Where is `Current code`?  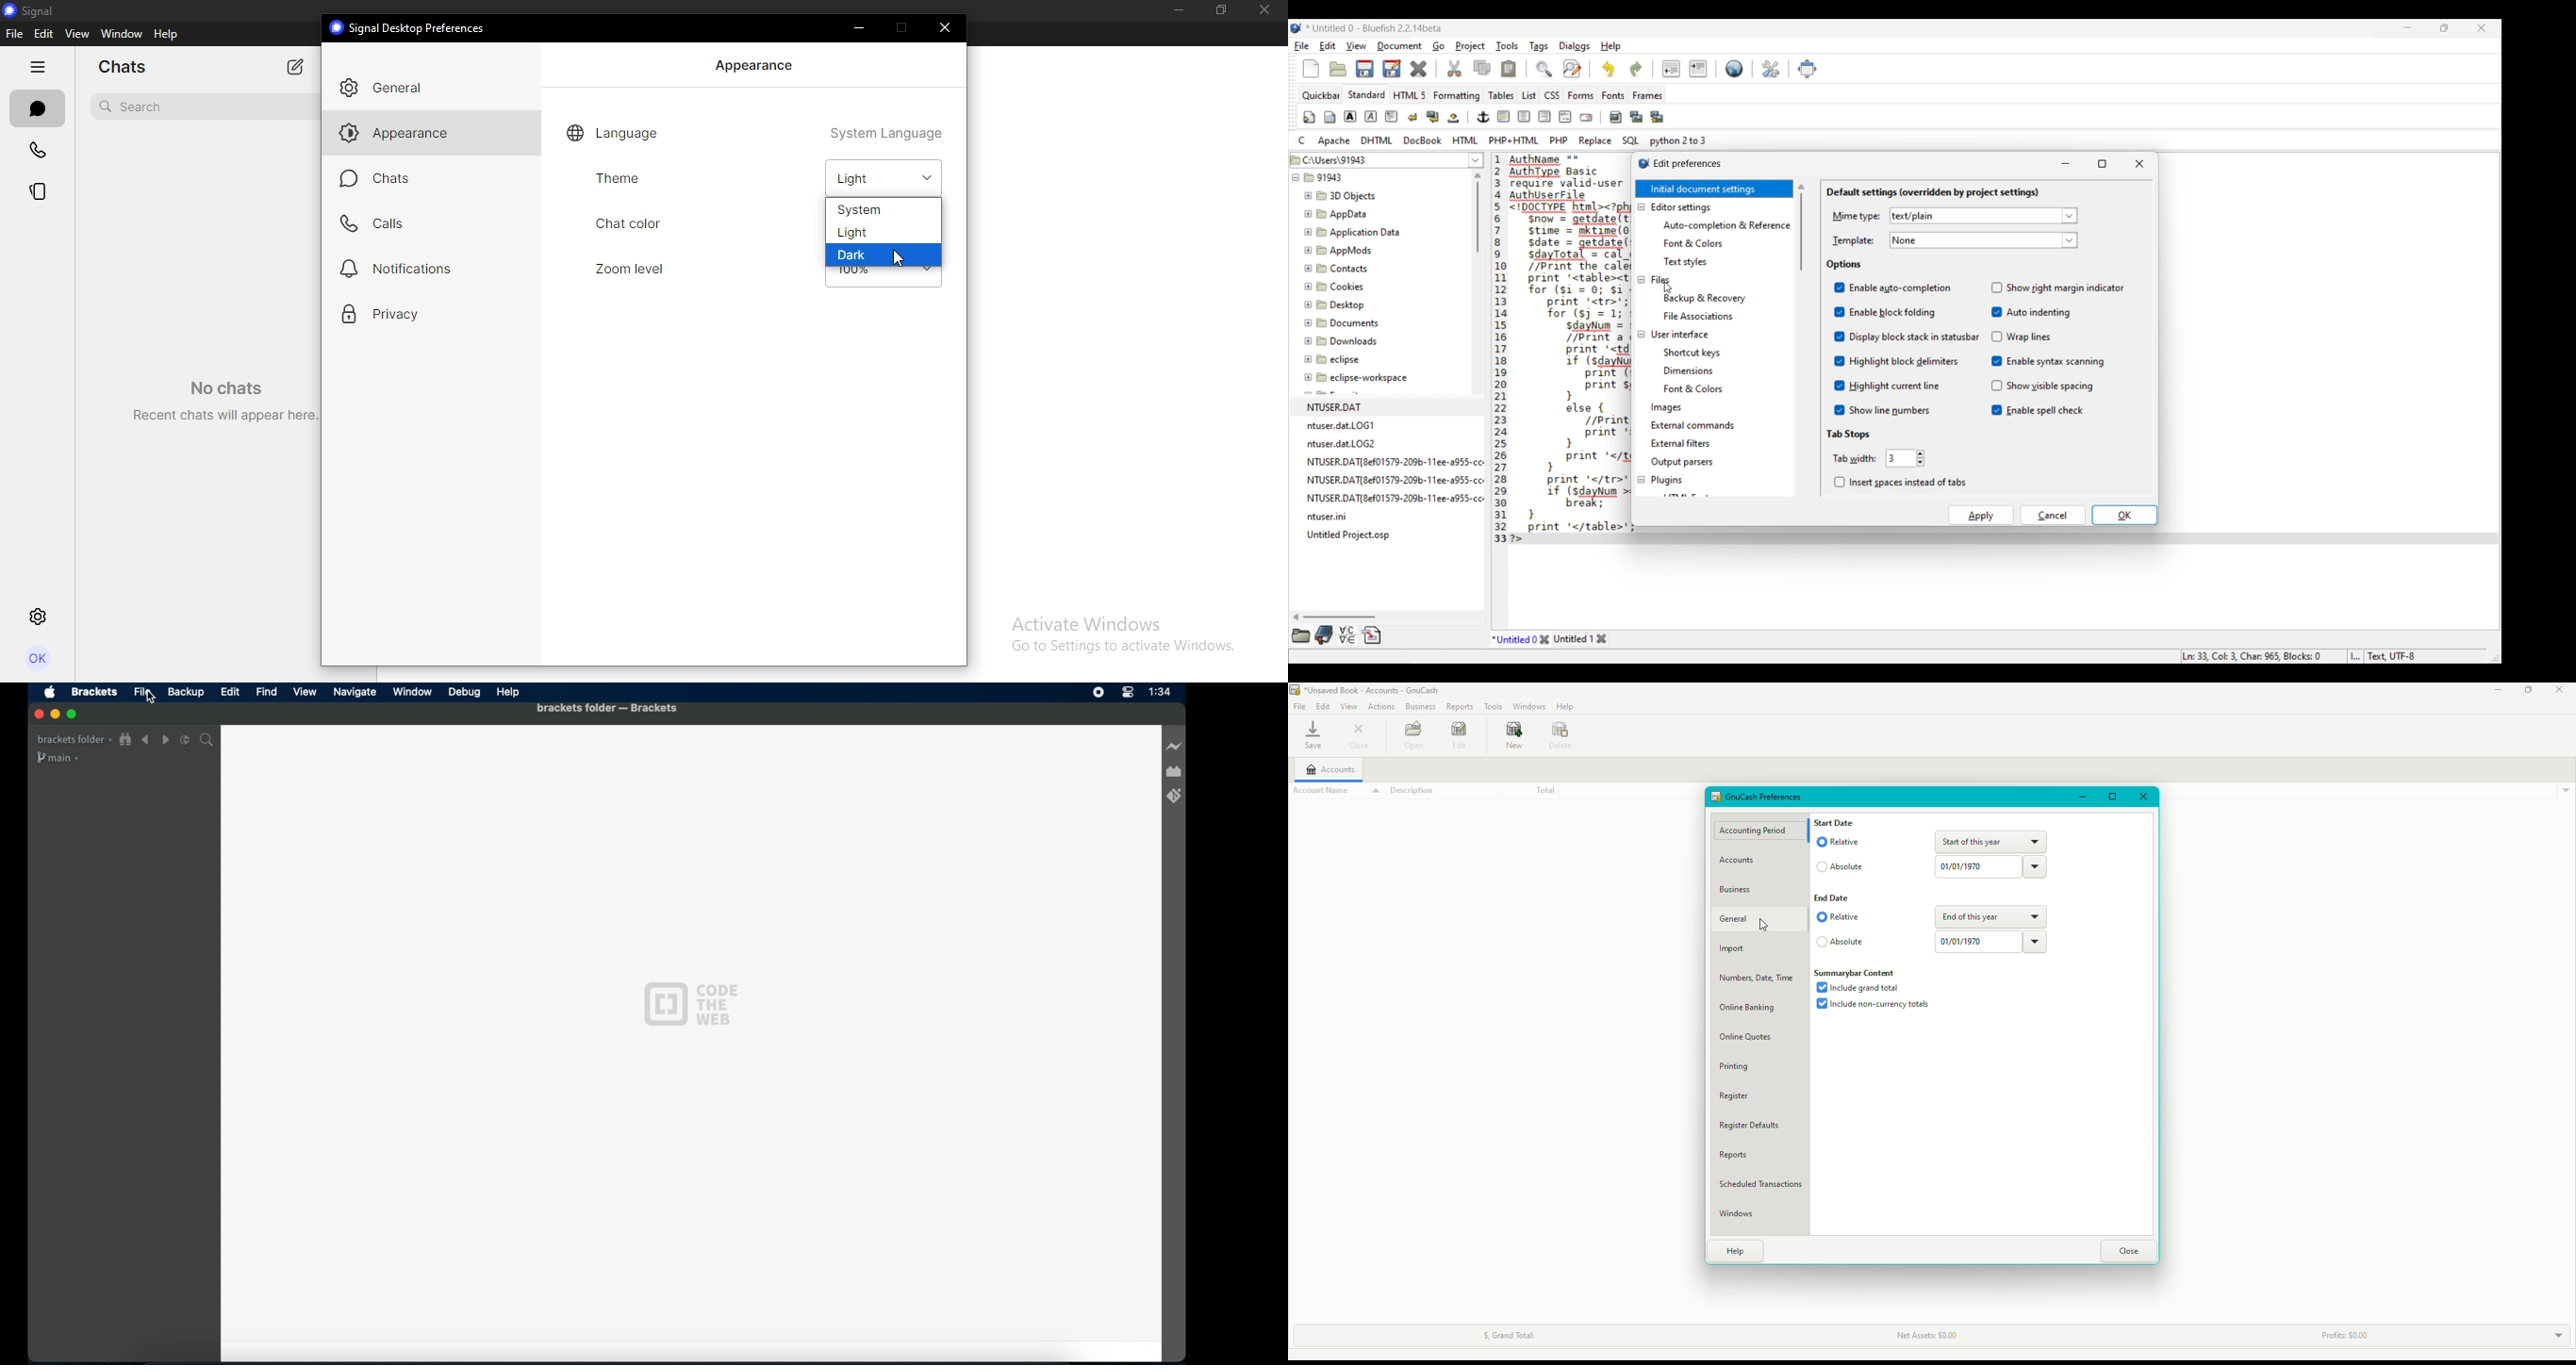 Current code is located at coordinates (1561, 349).